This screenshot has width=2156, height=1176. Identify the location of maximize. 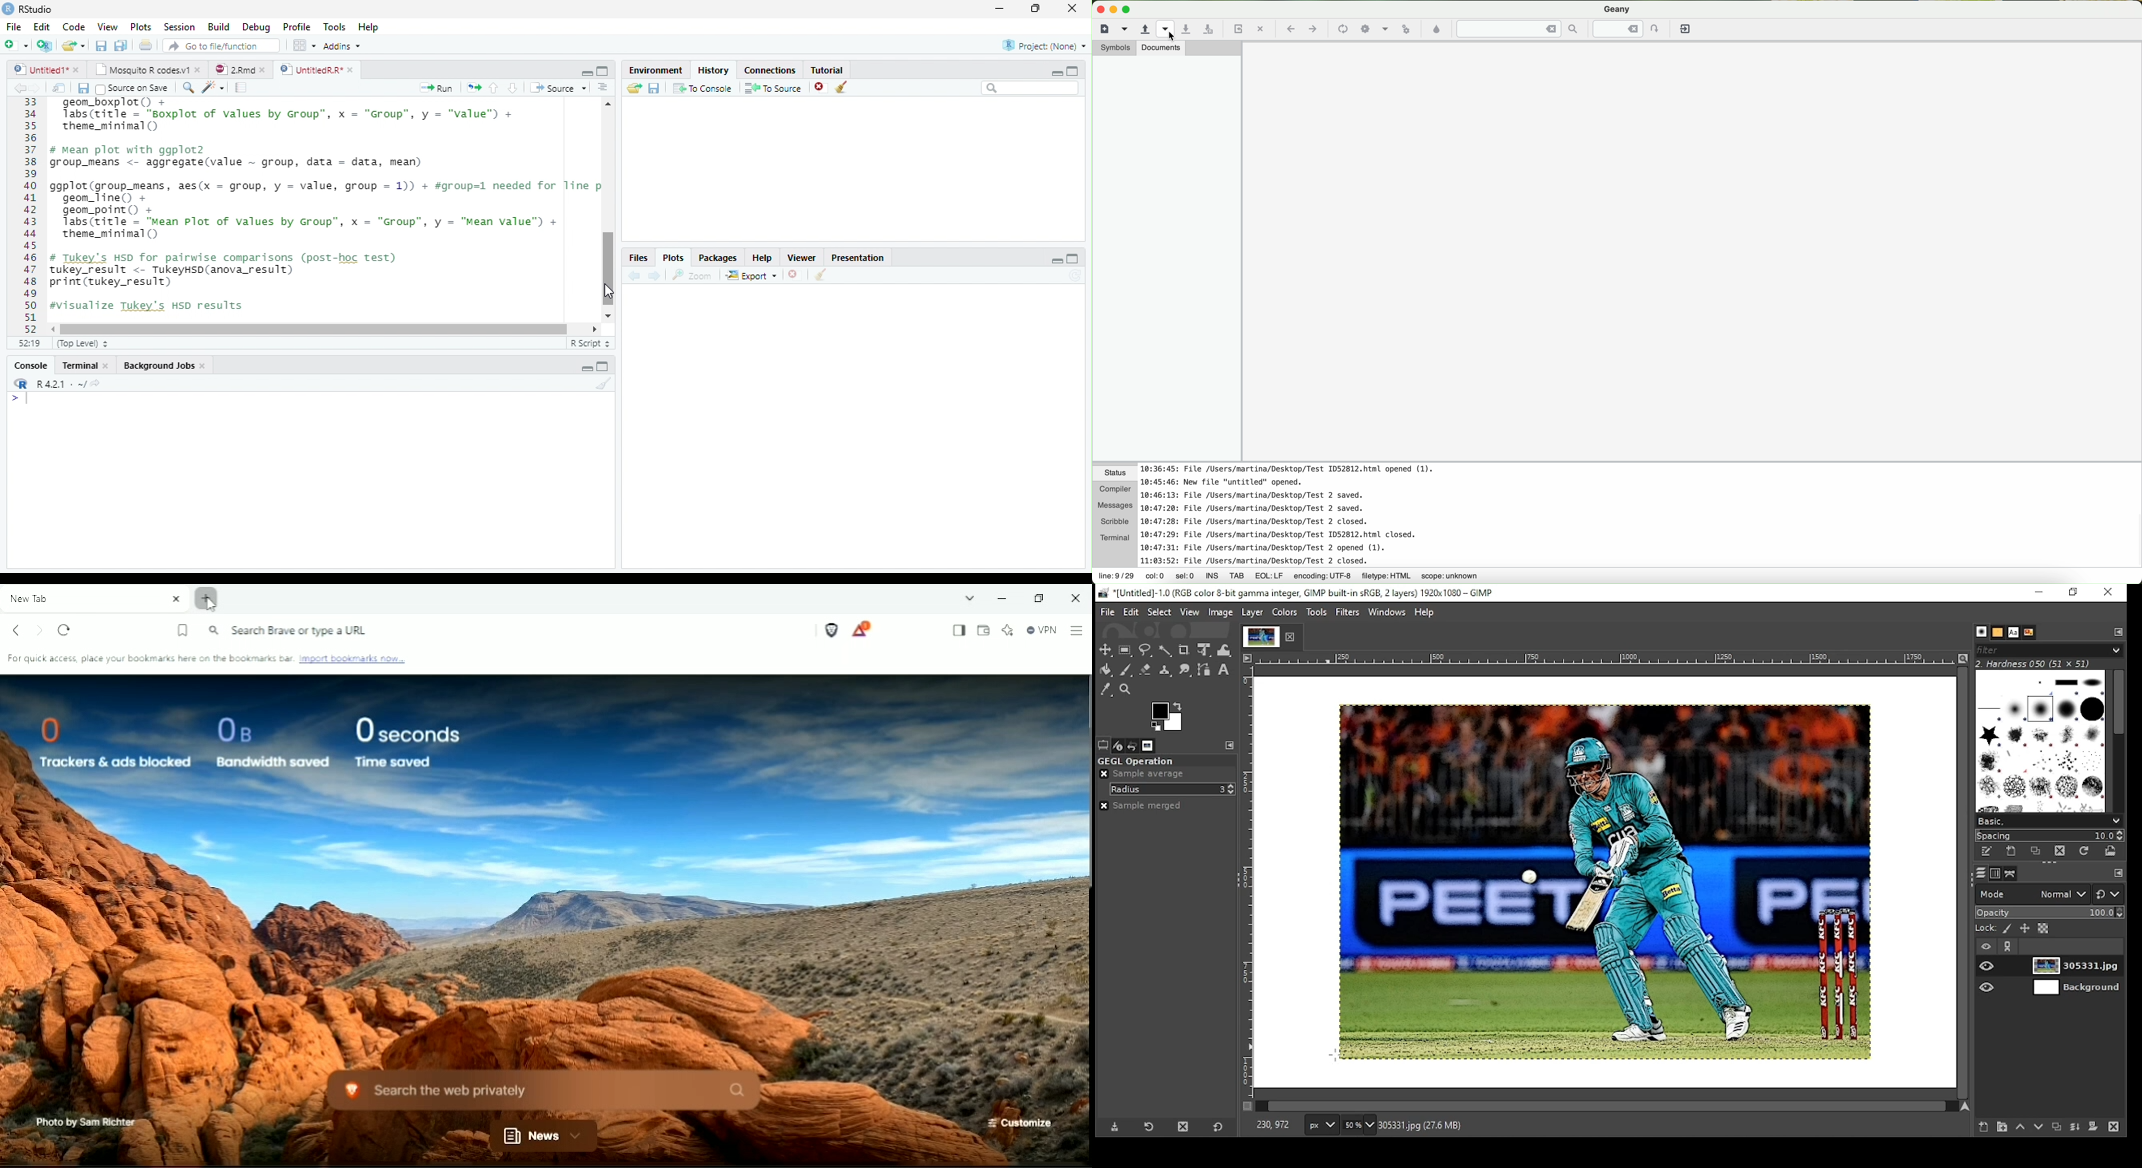
(1075, 70).